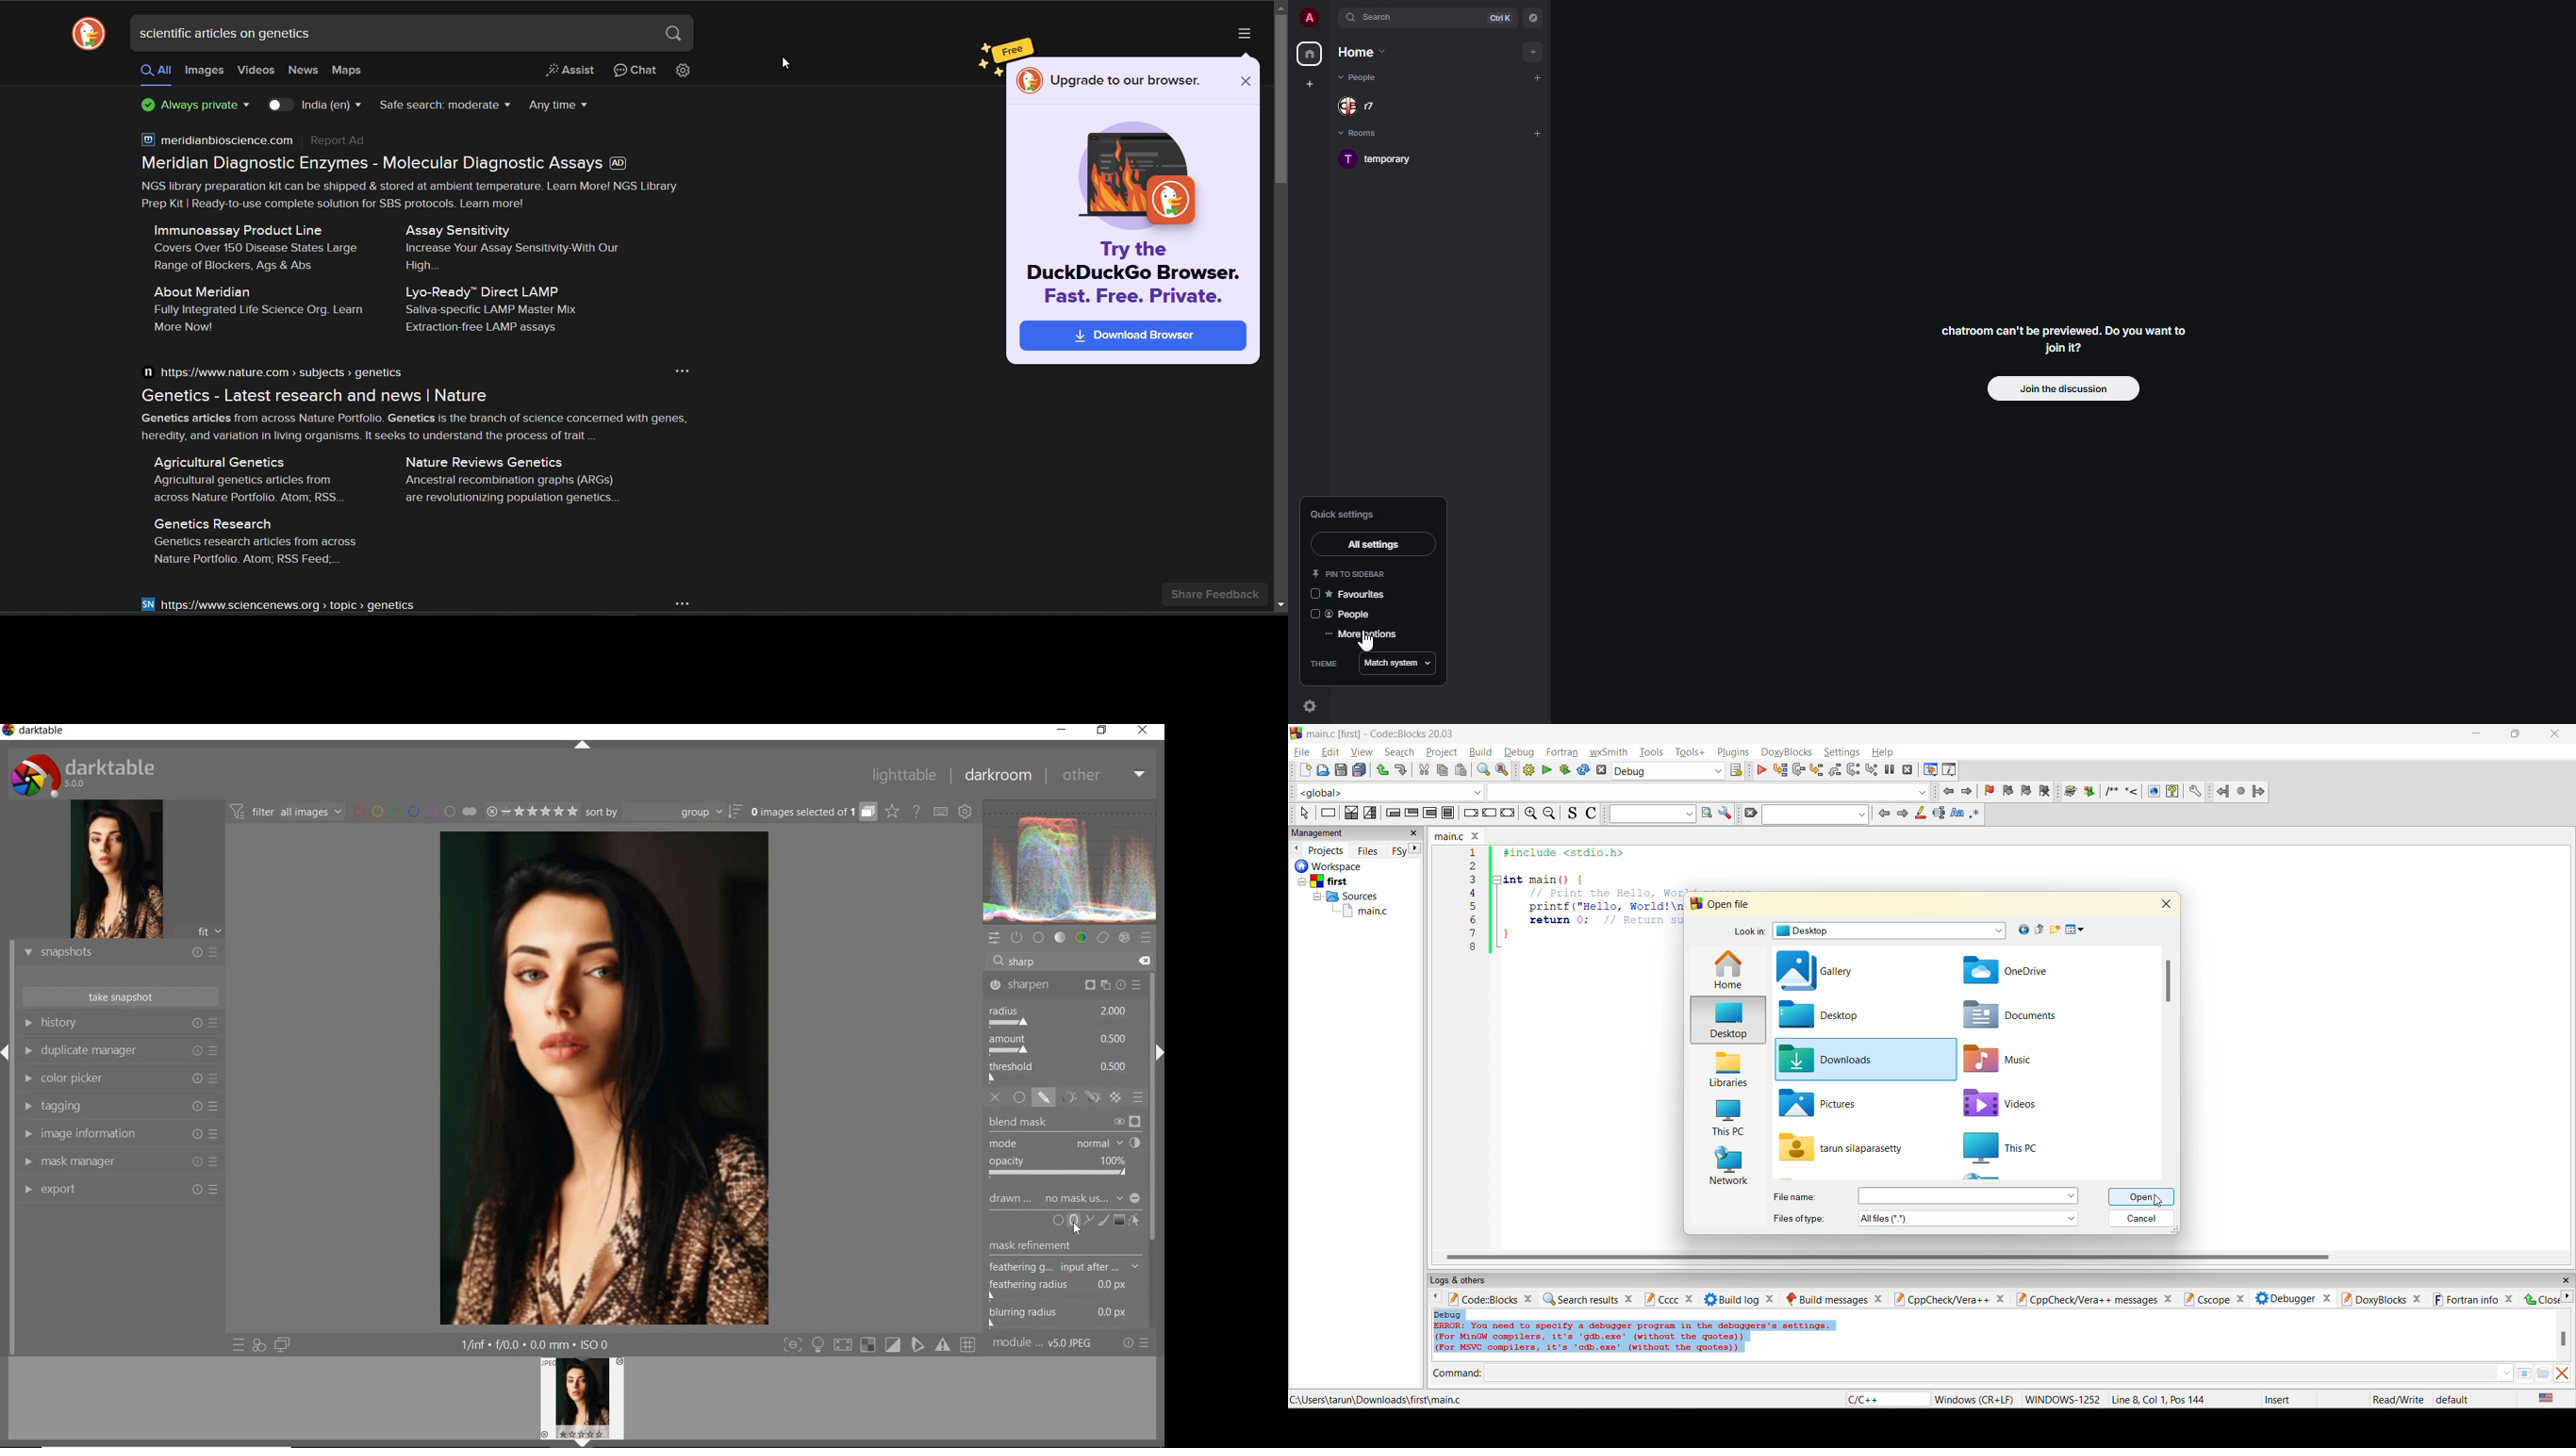  Describe the element at coordinates (1366, 912) in the screenshot. I see `main.c file` at that location.